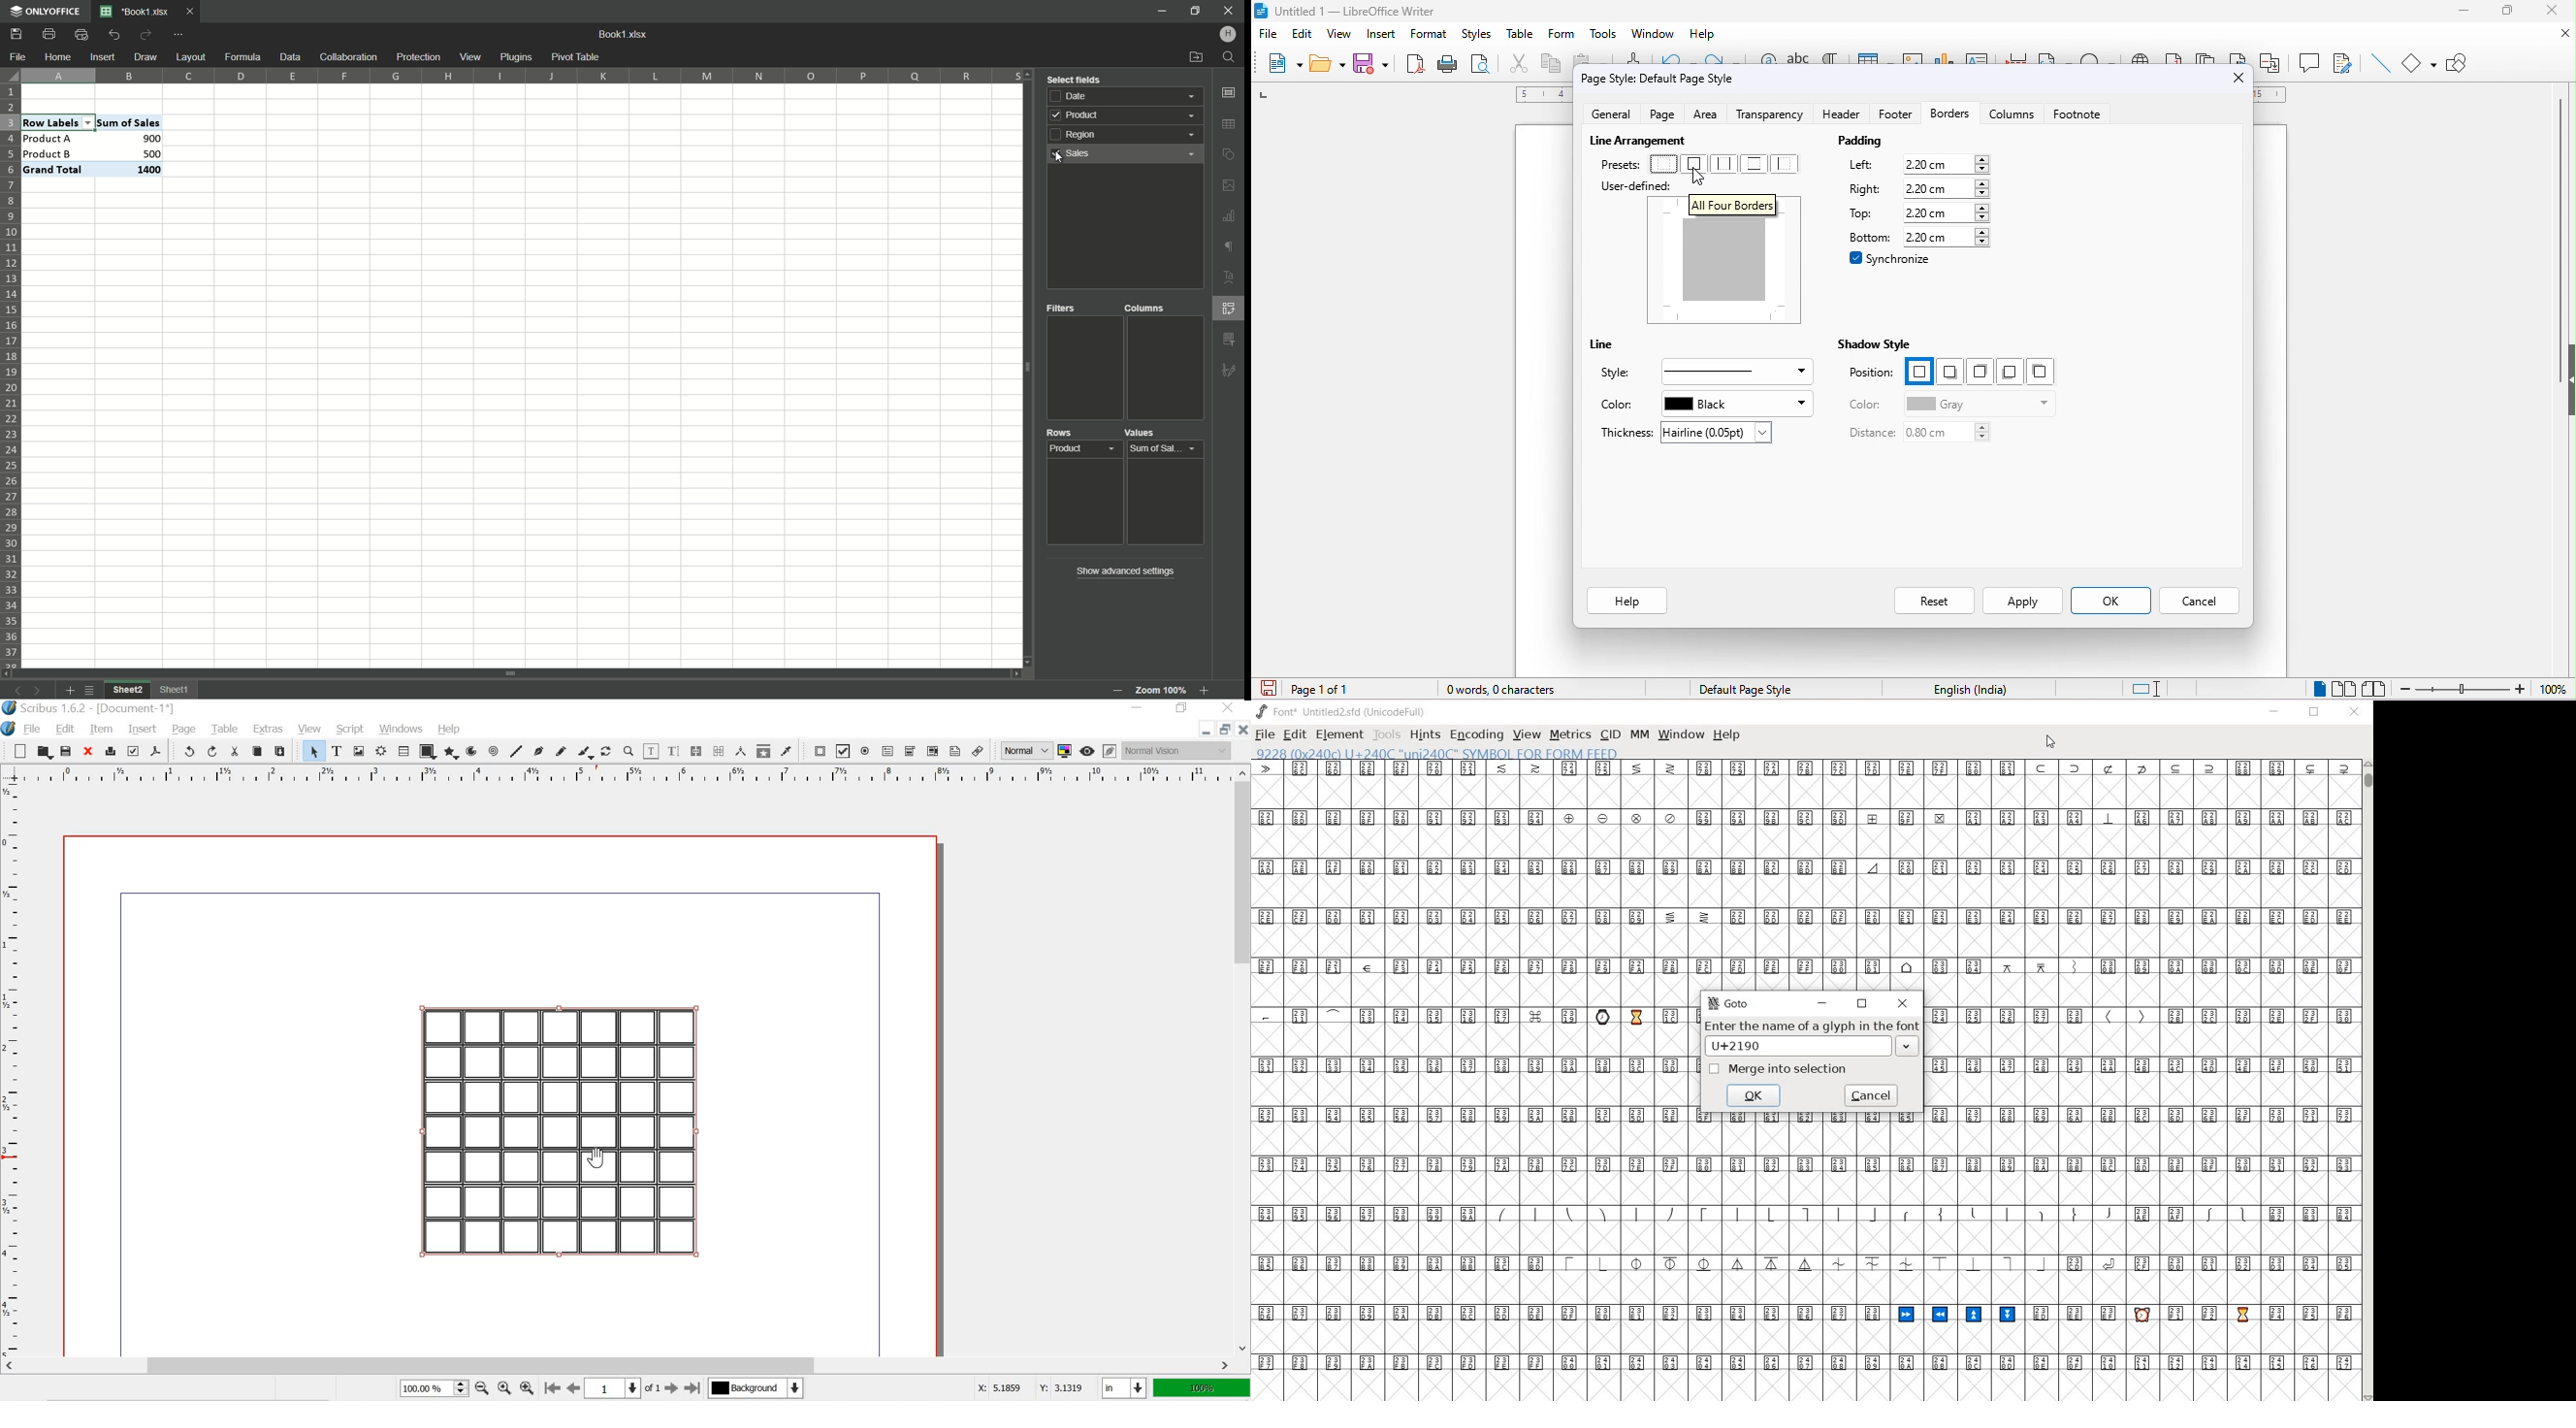 The height and width of the screenshot is (1428, 2576). Describe the element at coordinates (539, 751) in the screenshot. I see `bezier curve` at that location.